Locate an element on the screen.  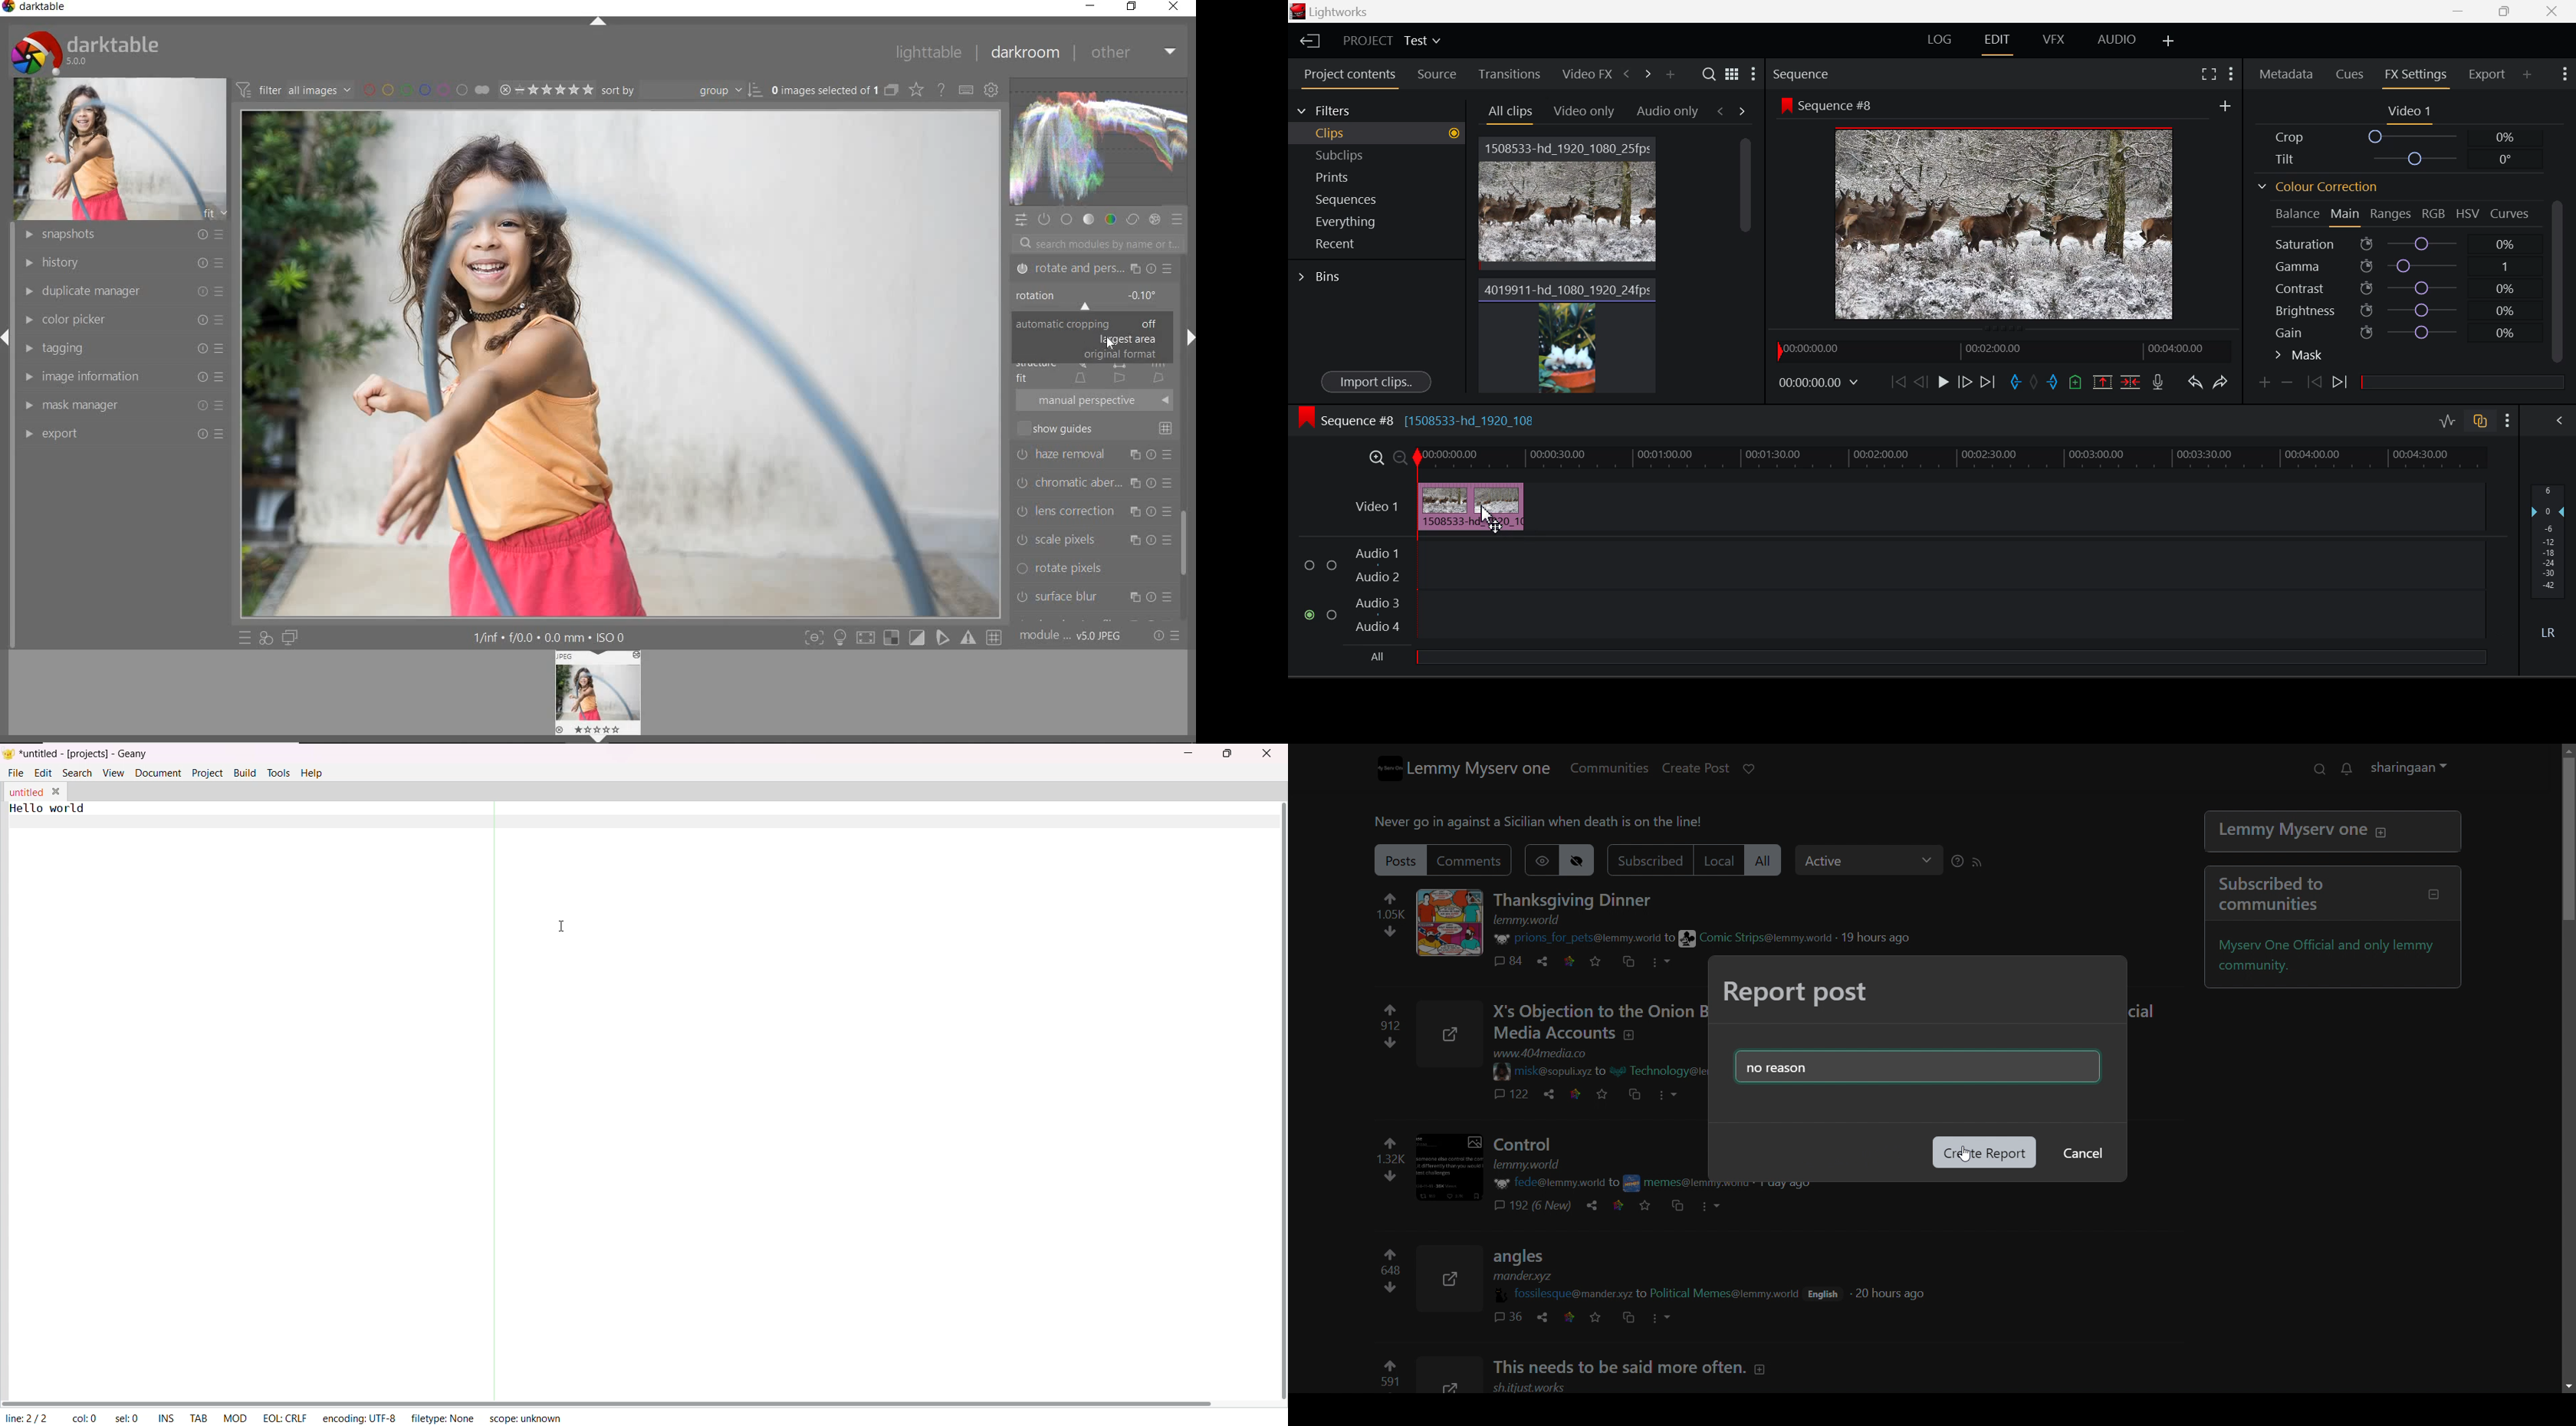
waveform is located at coordinates (1098, 142).